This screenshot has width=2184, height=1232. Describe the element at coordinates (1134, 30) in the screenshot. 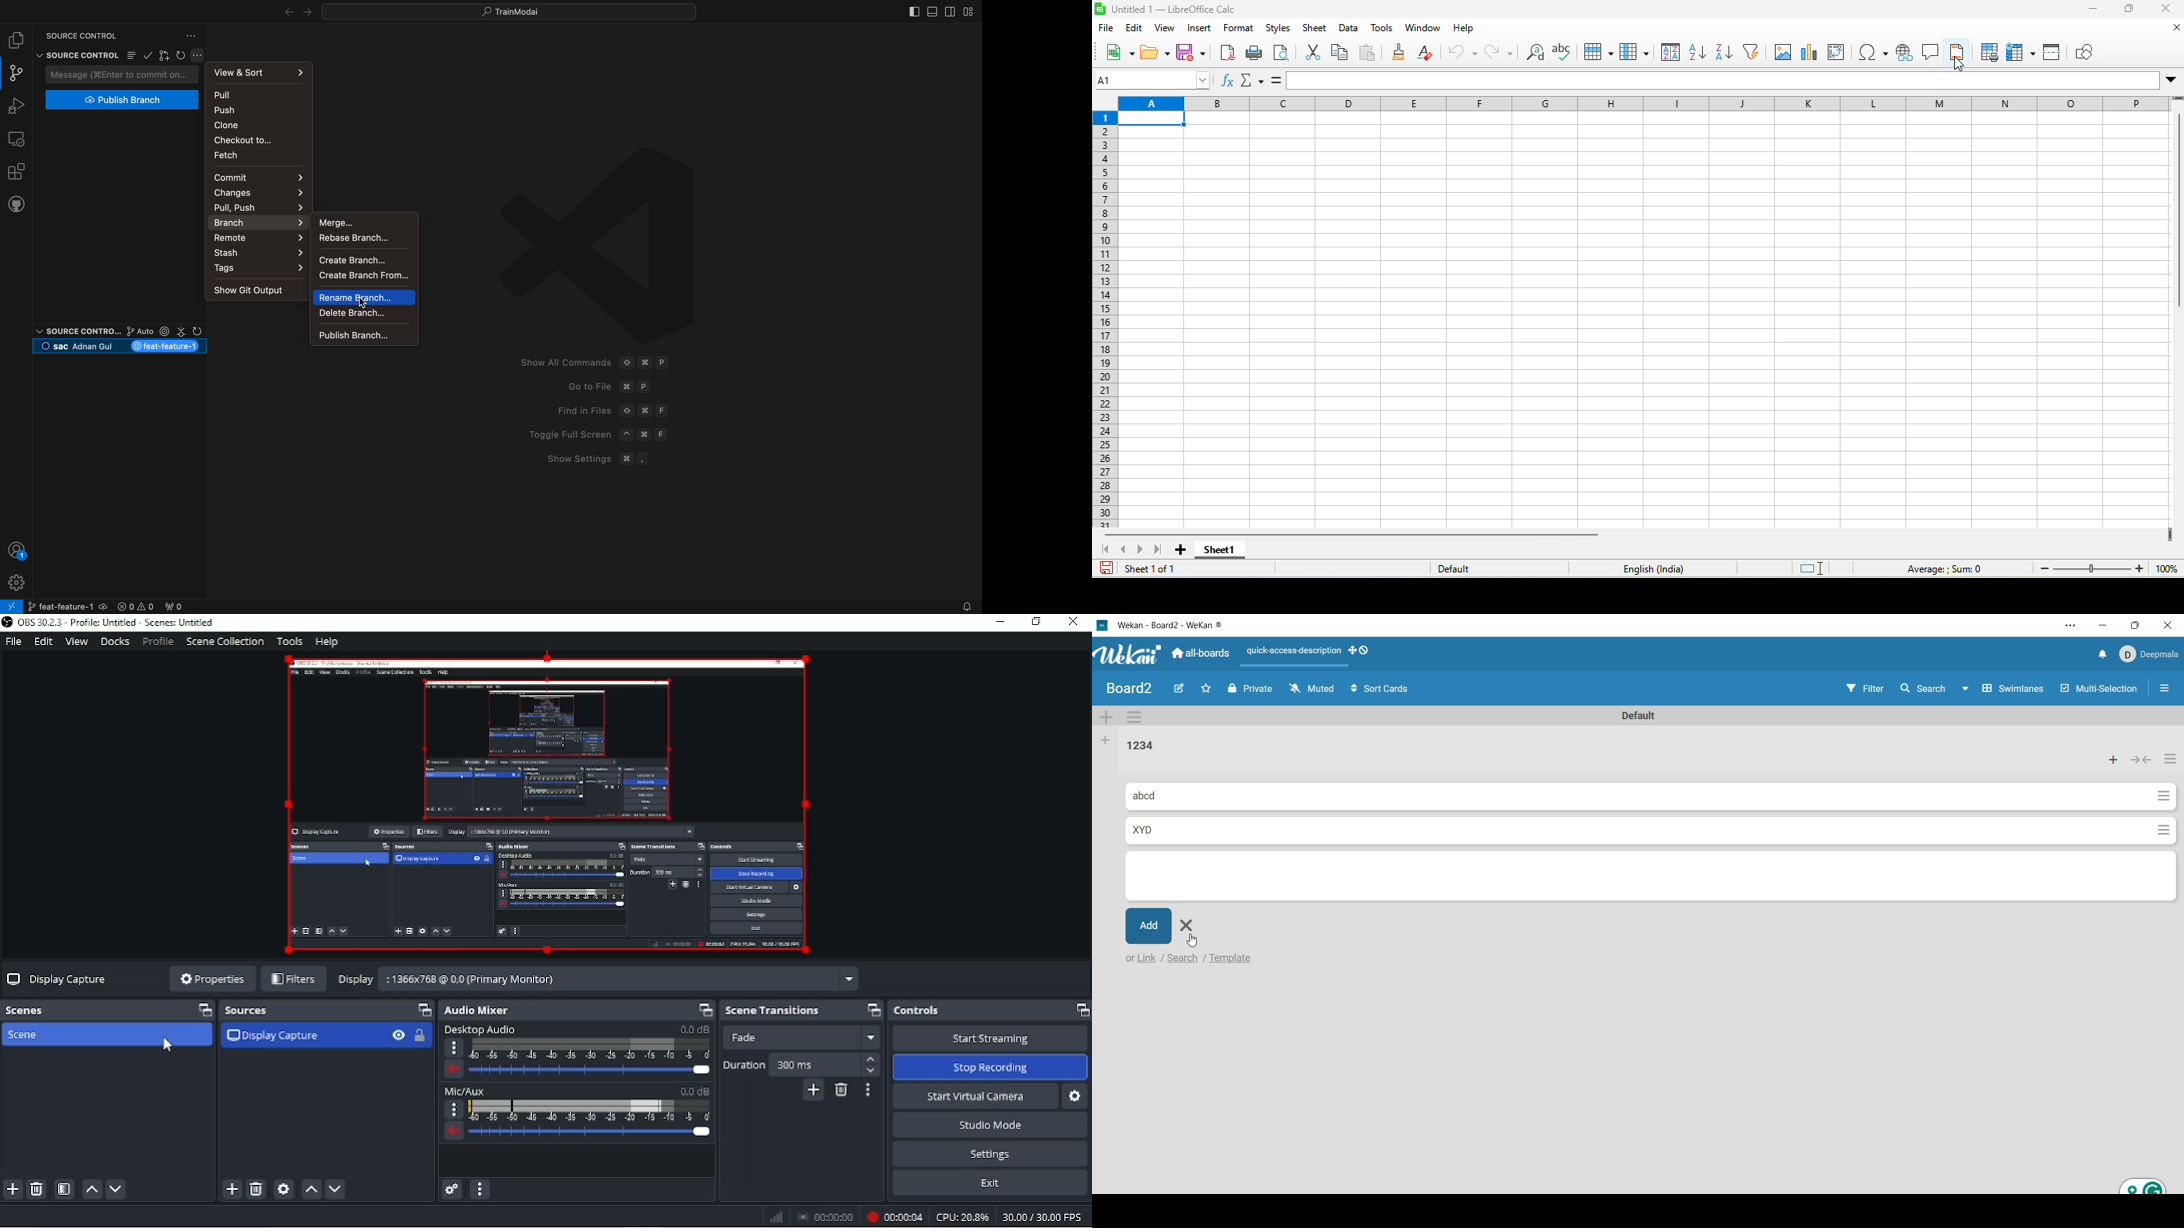

I see `edit` at that location.